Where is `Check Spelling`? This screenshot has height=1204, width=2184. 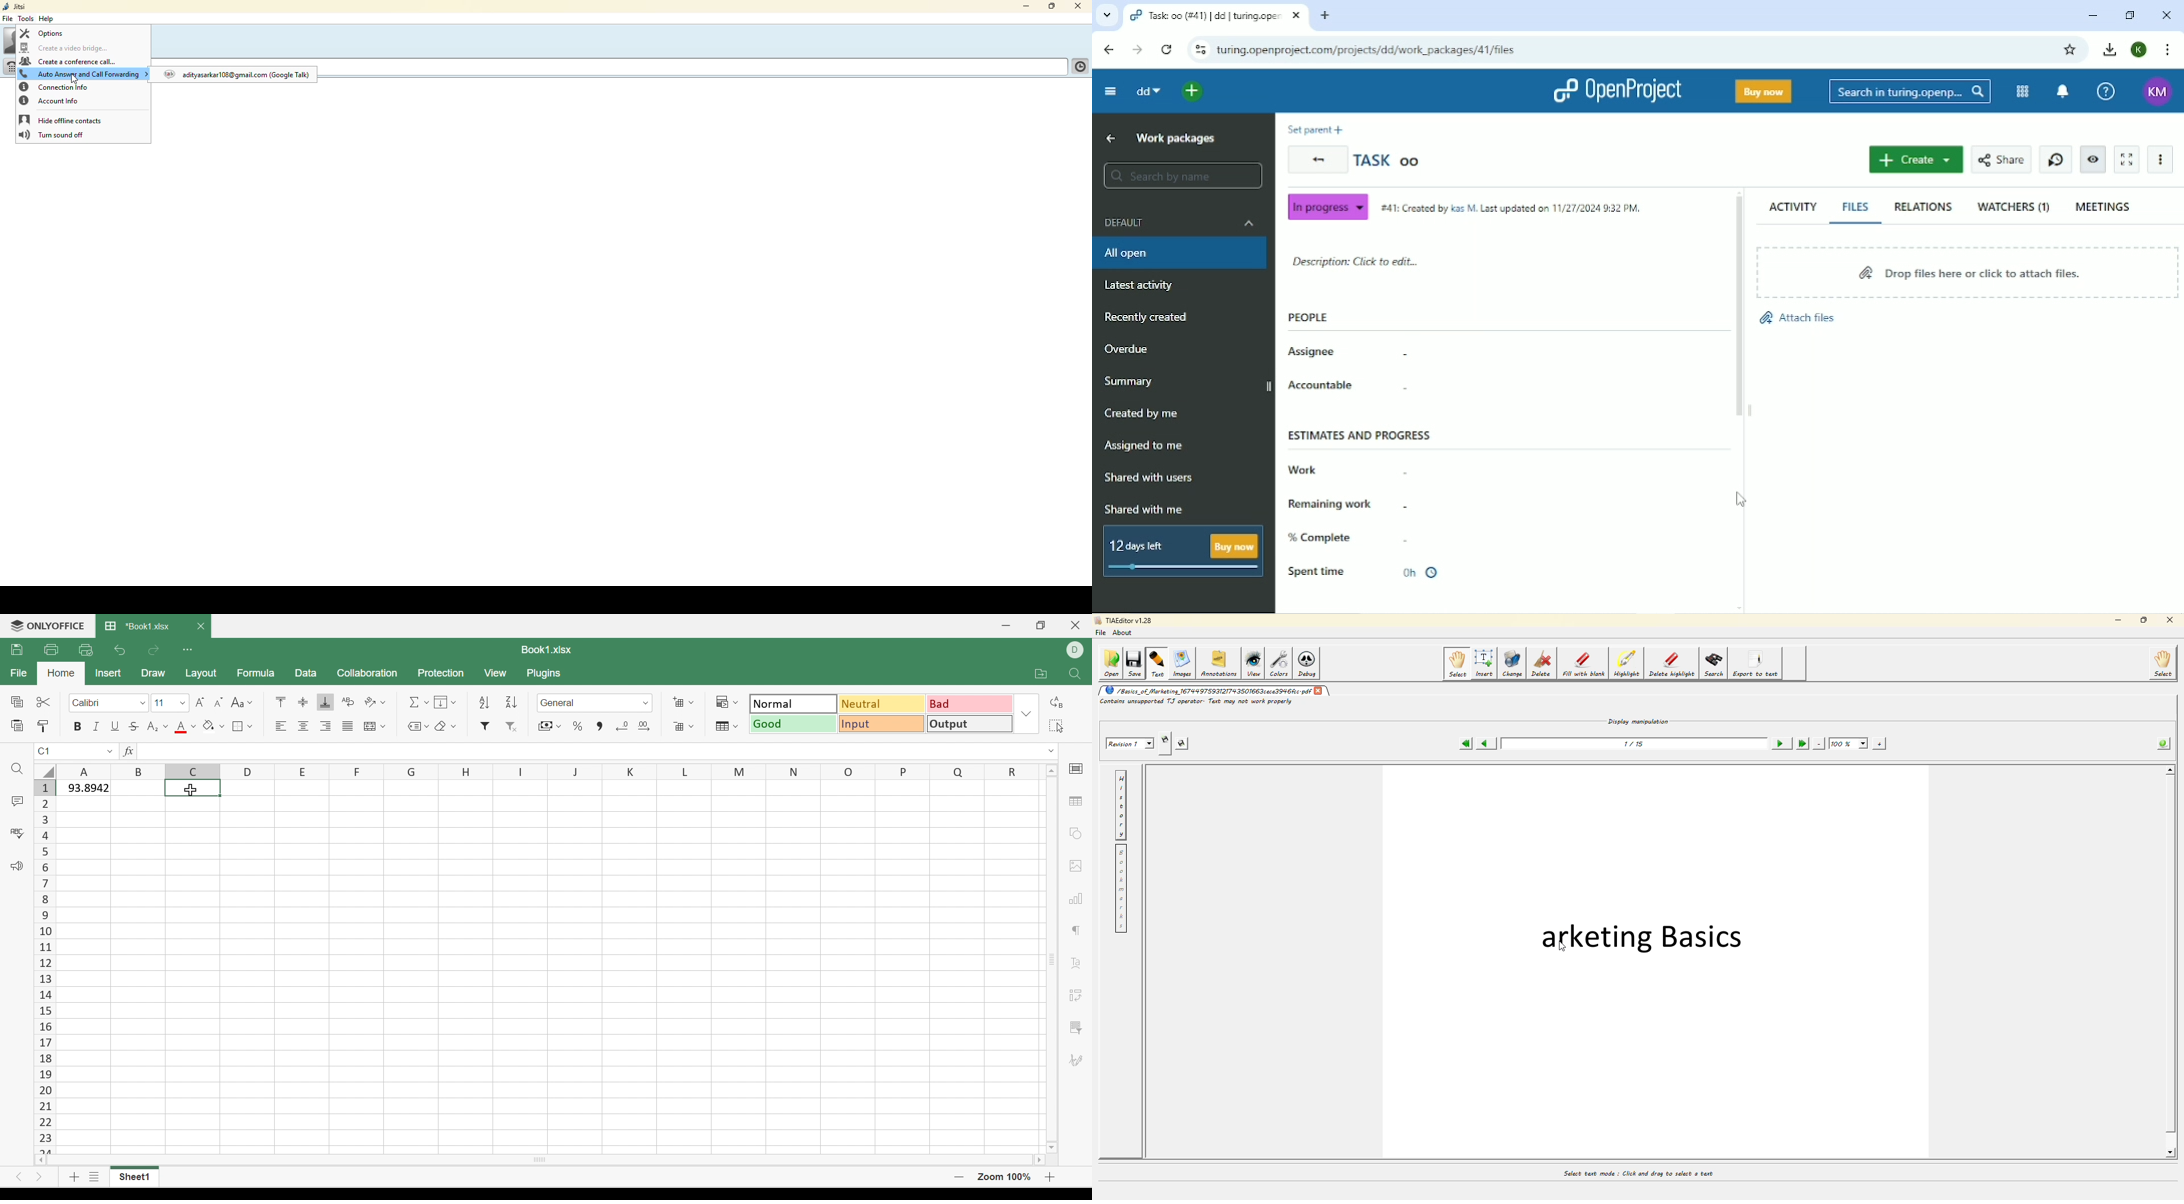 Check Spelling is located at coordinates (17, 835).